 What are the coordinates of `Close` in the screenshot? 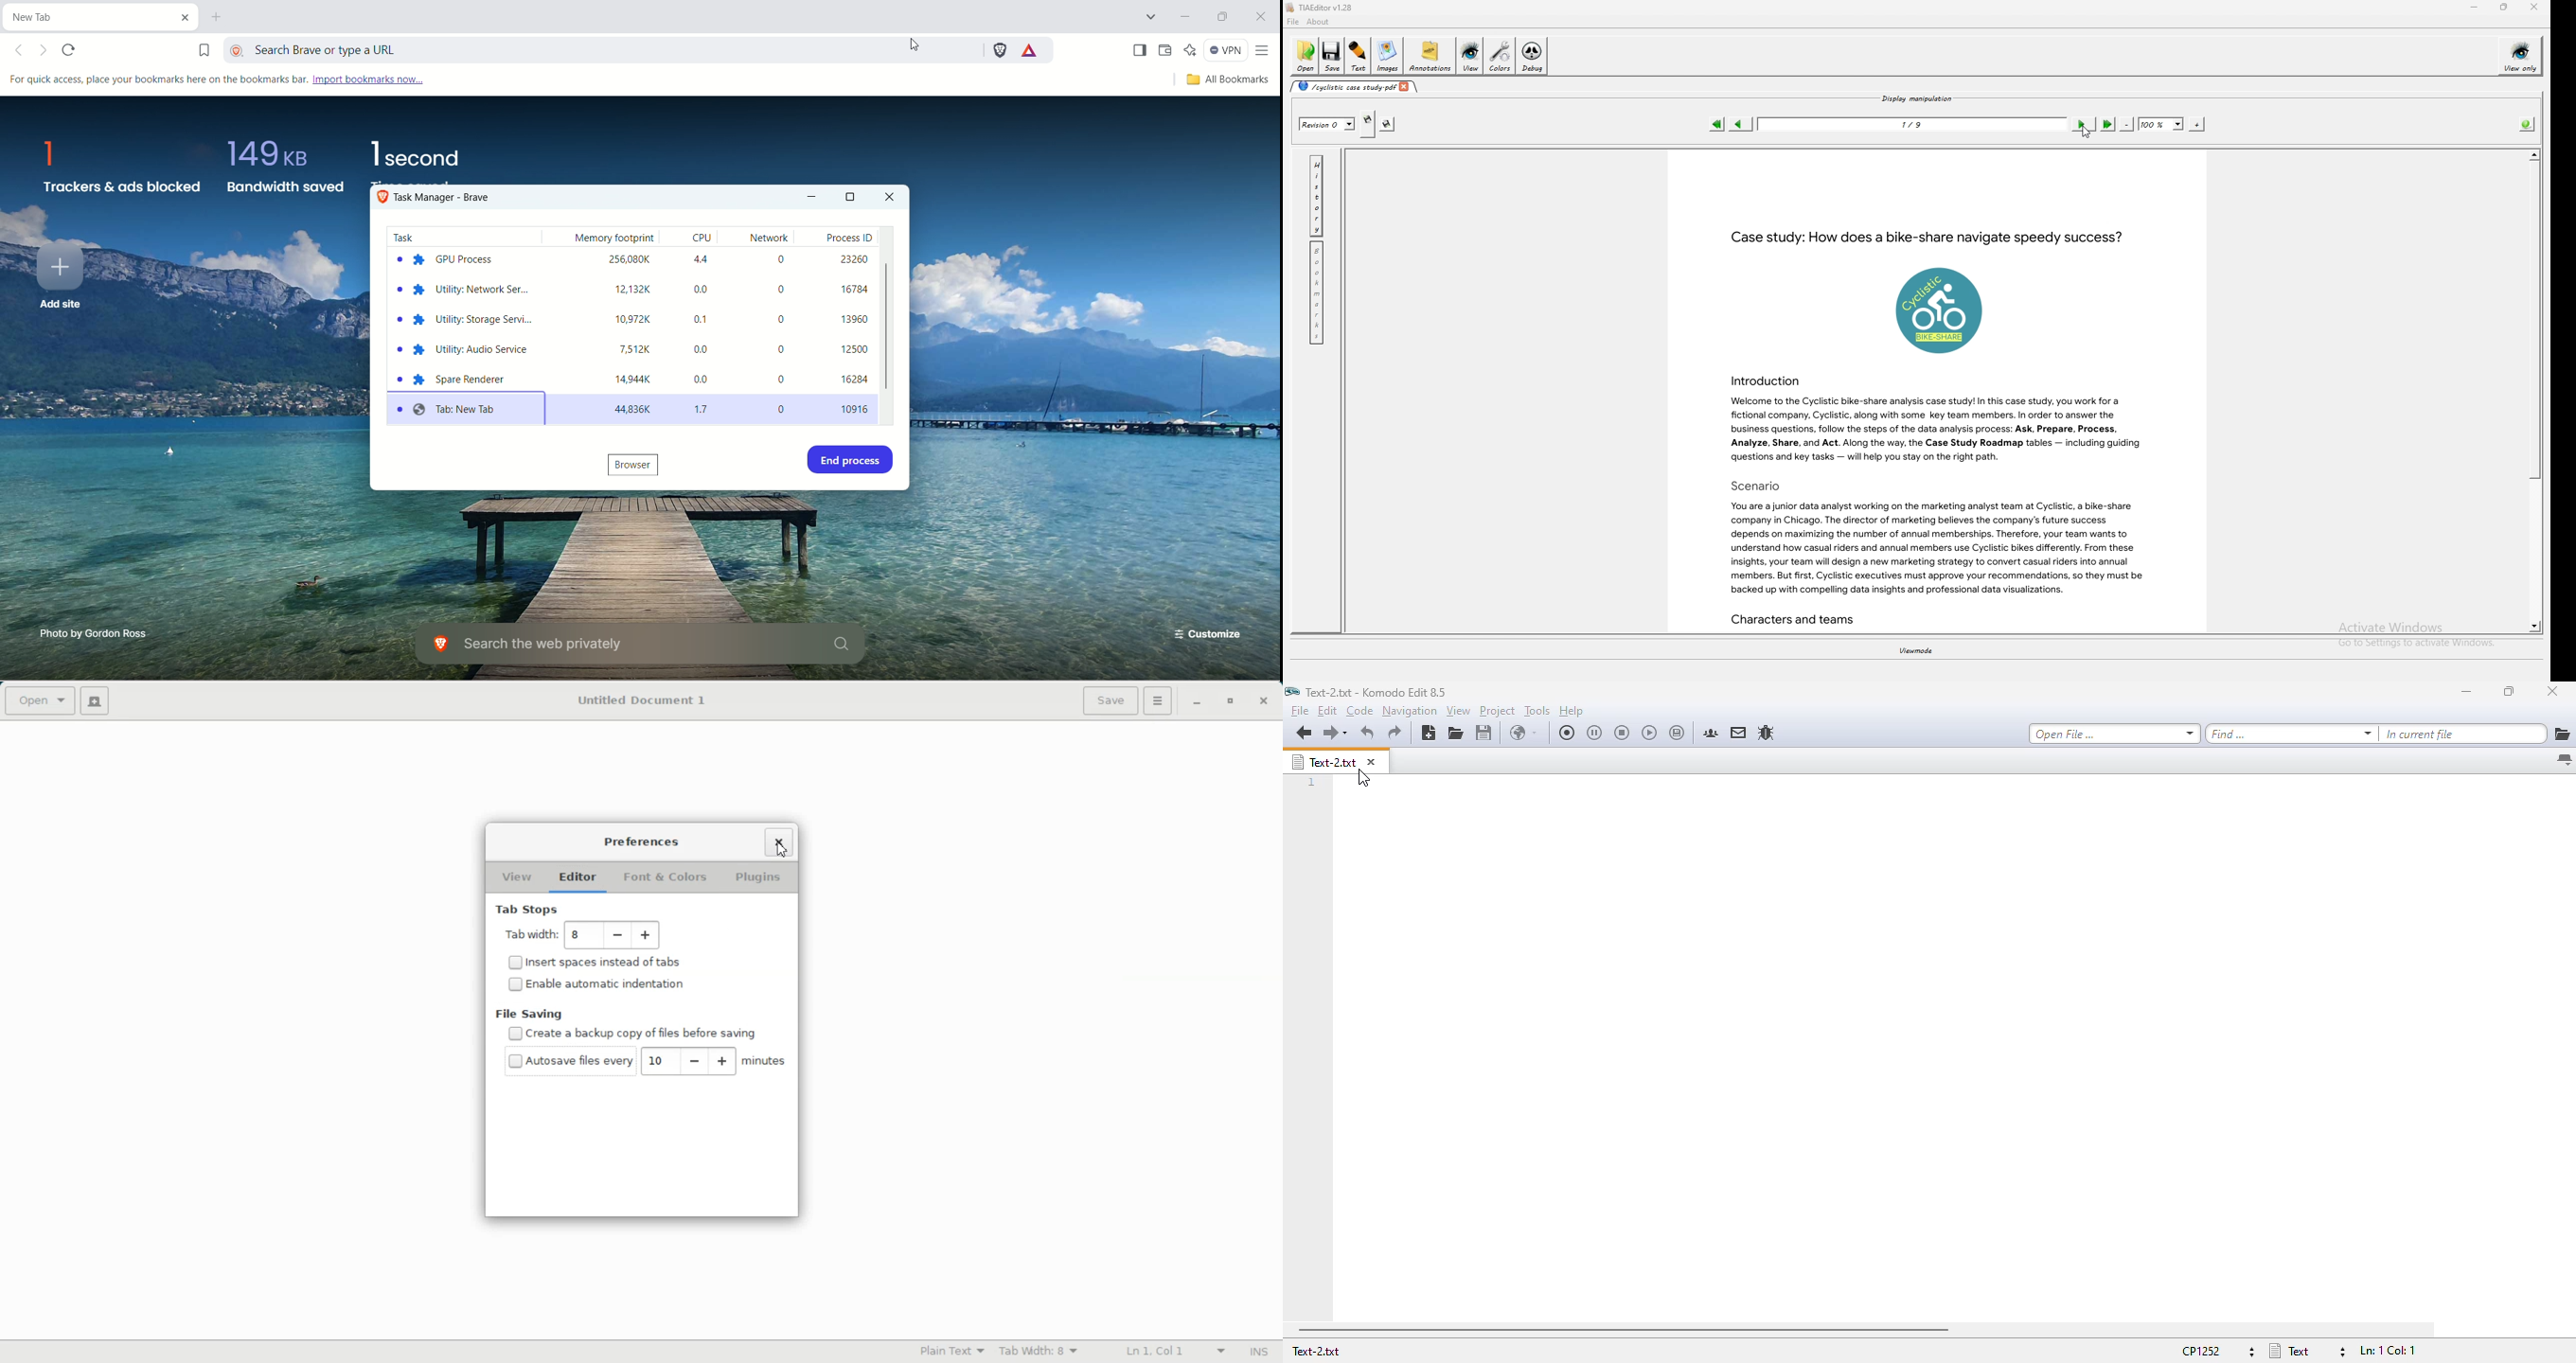 It's located at (1264, 700).